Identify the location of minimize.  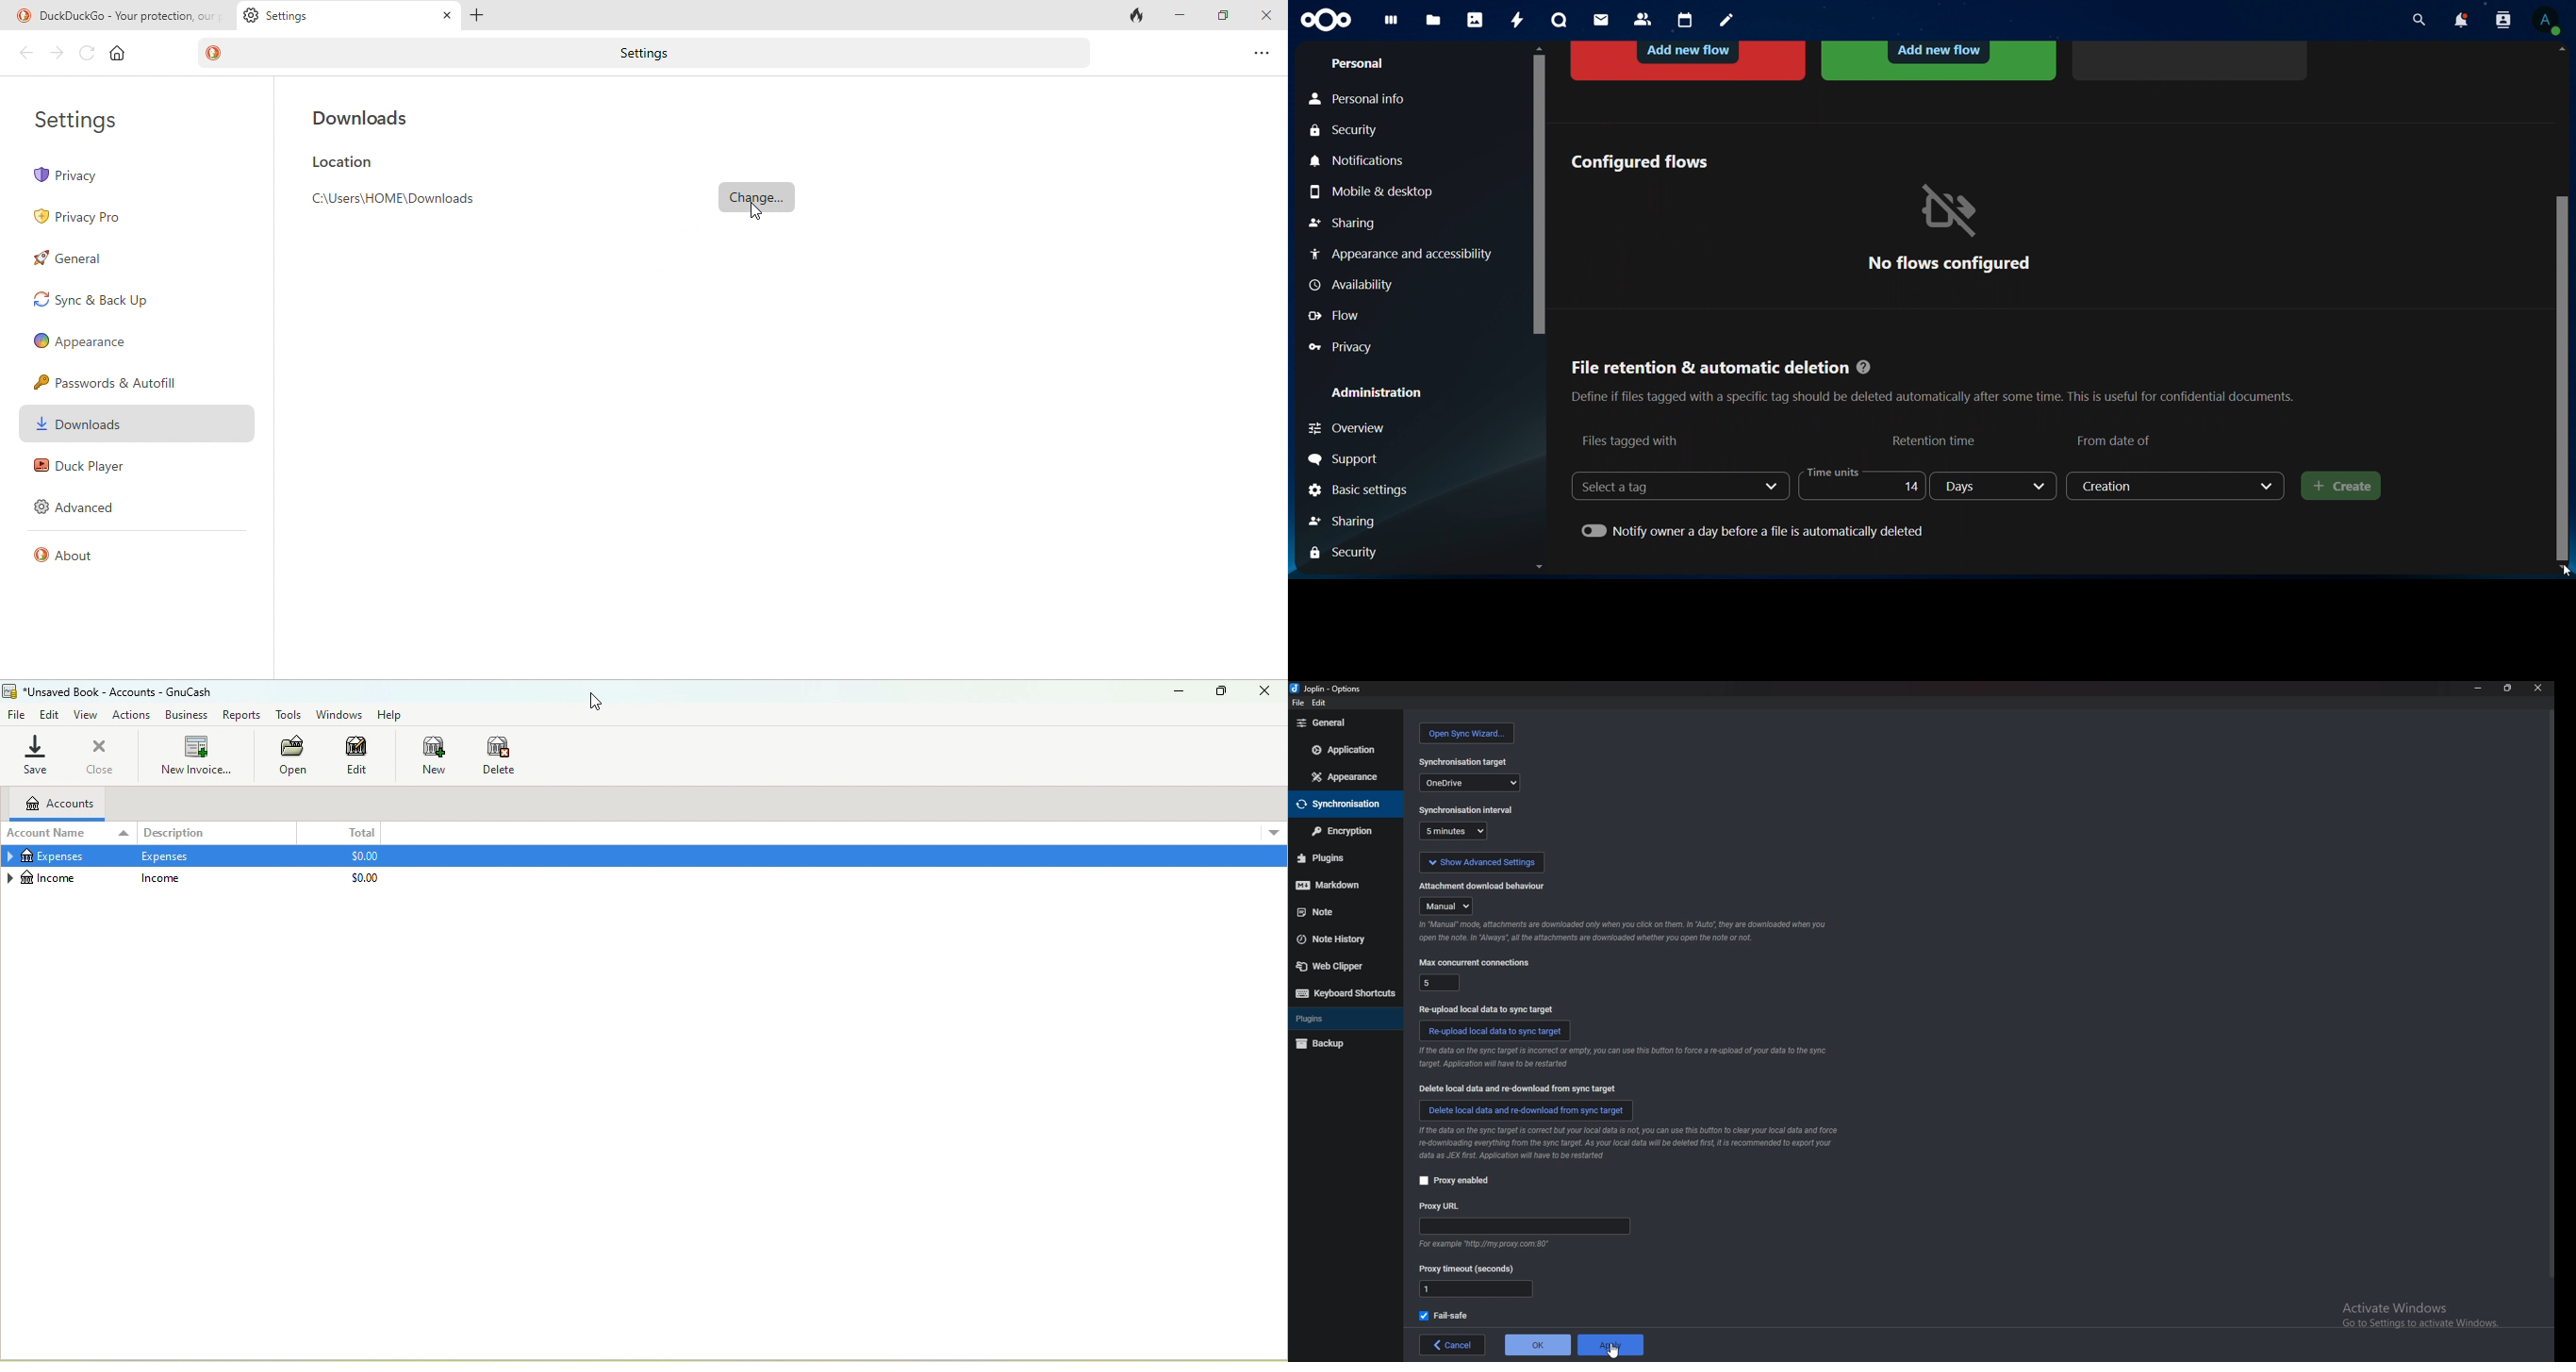
(1181, 14).